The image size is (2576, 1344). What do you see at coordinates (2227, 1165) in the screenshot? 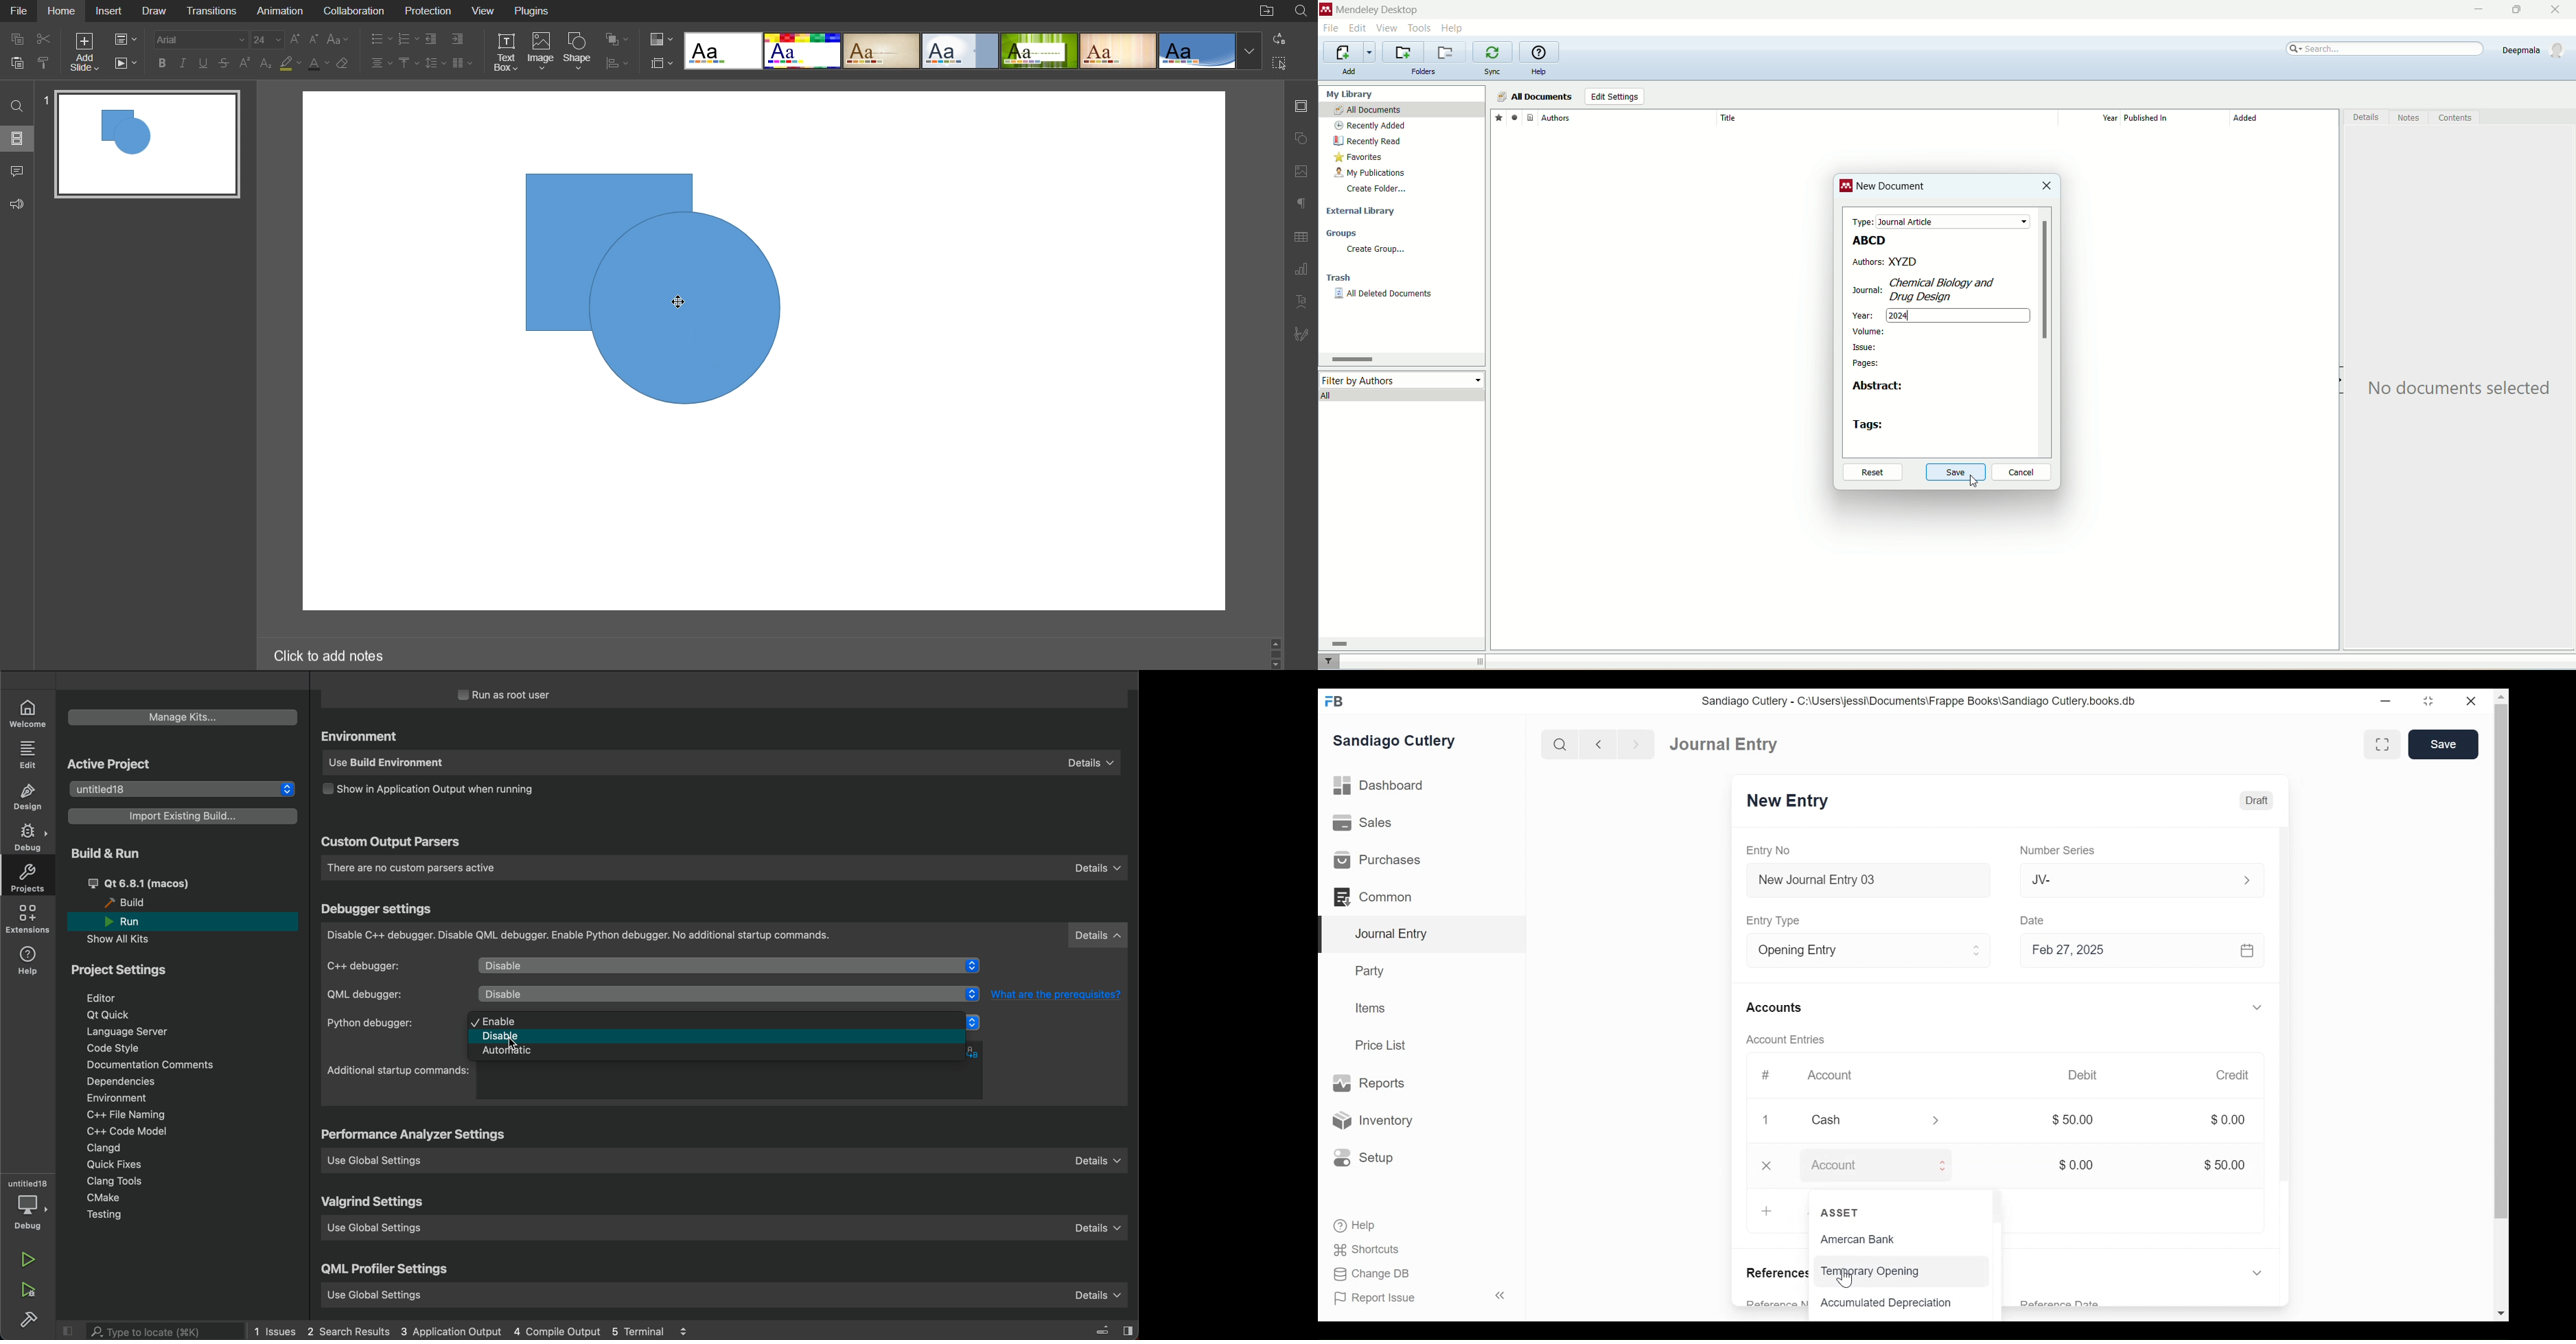
I see `$50.00` at bounding box center [2227, 1165].